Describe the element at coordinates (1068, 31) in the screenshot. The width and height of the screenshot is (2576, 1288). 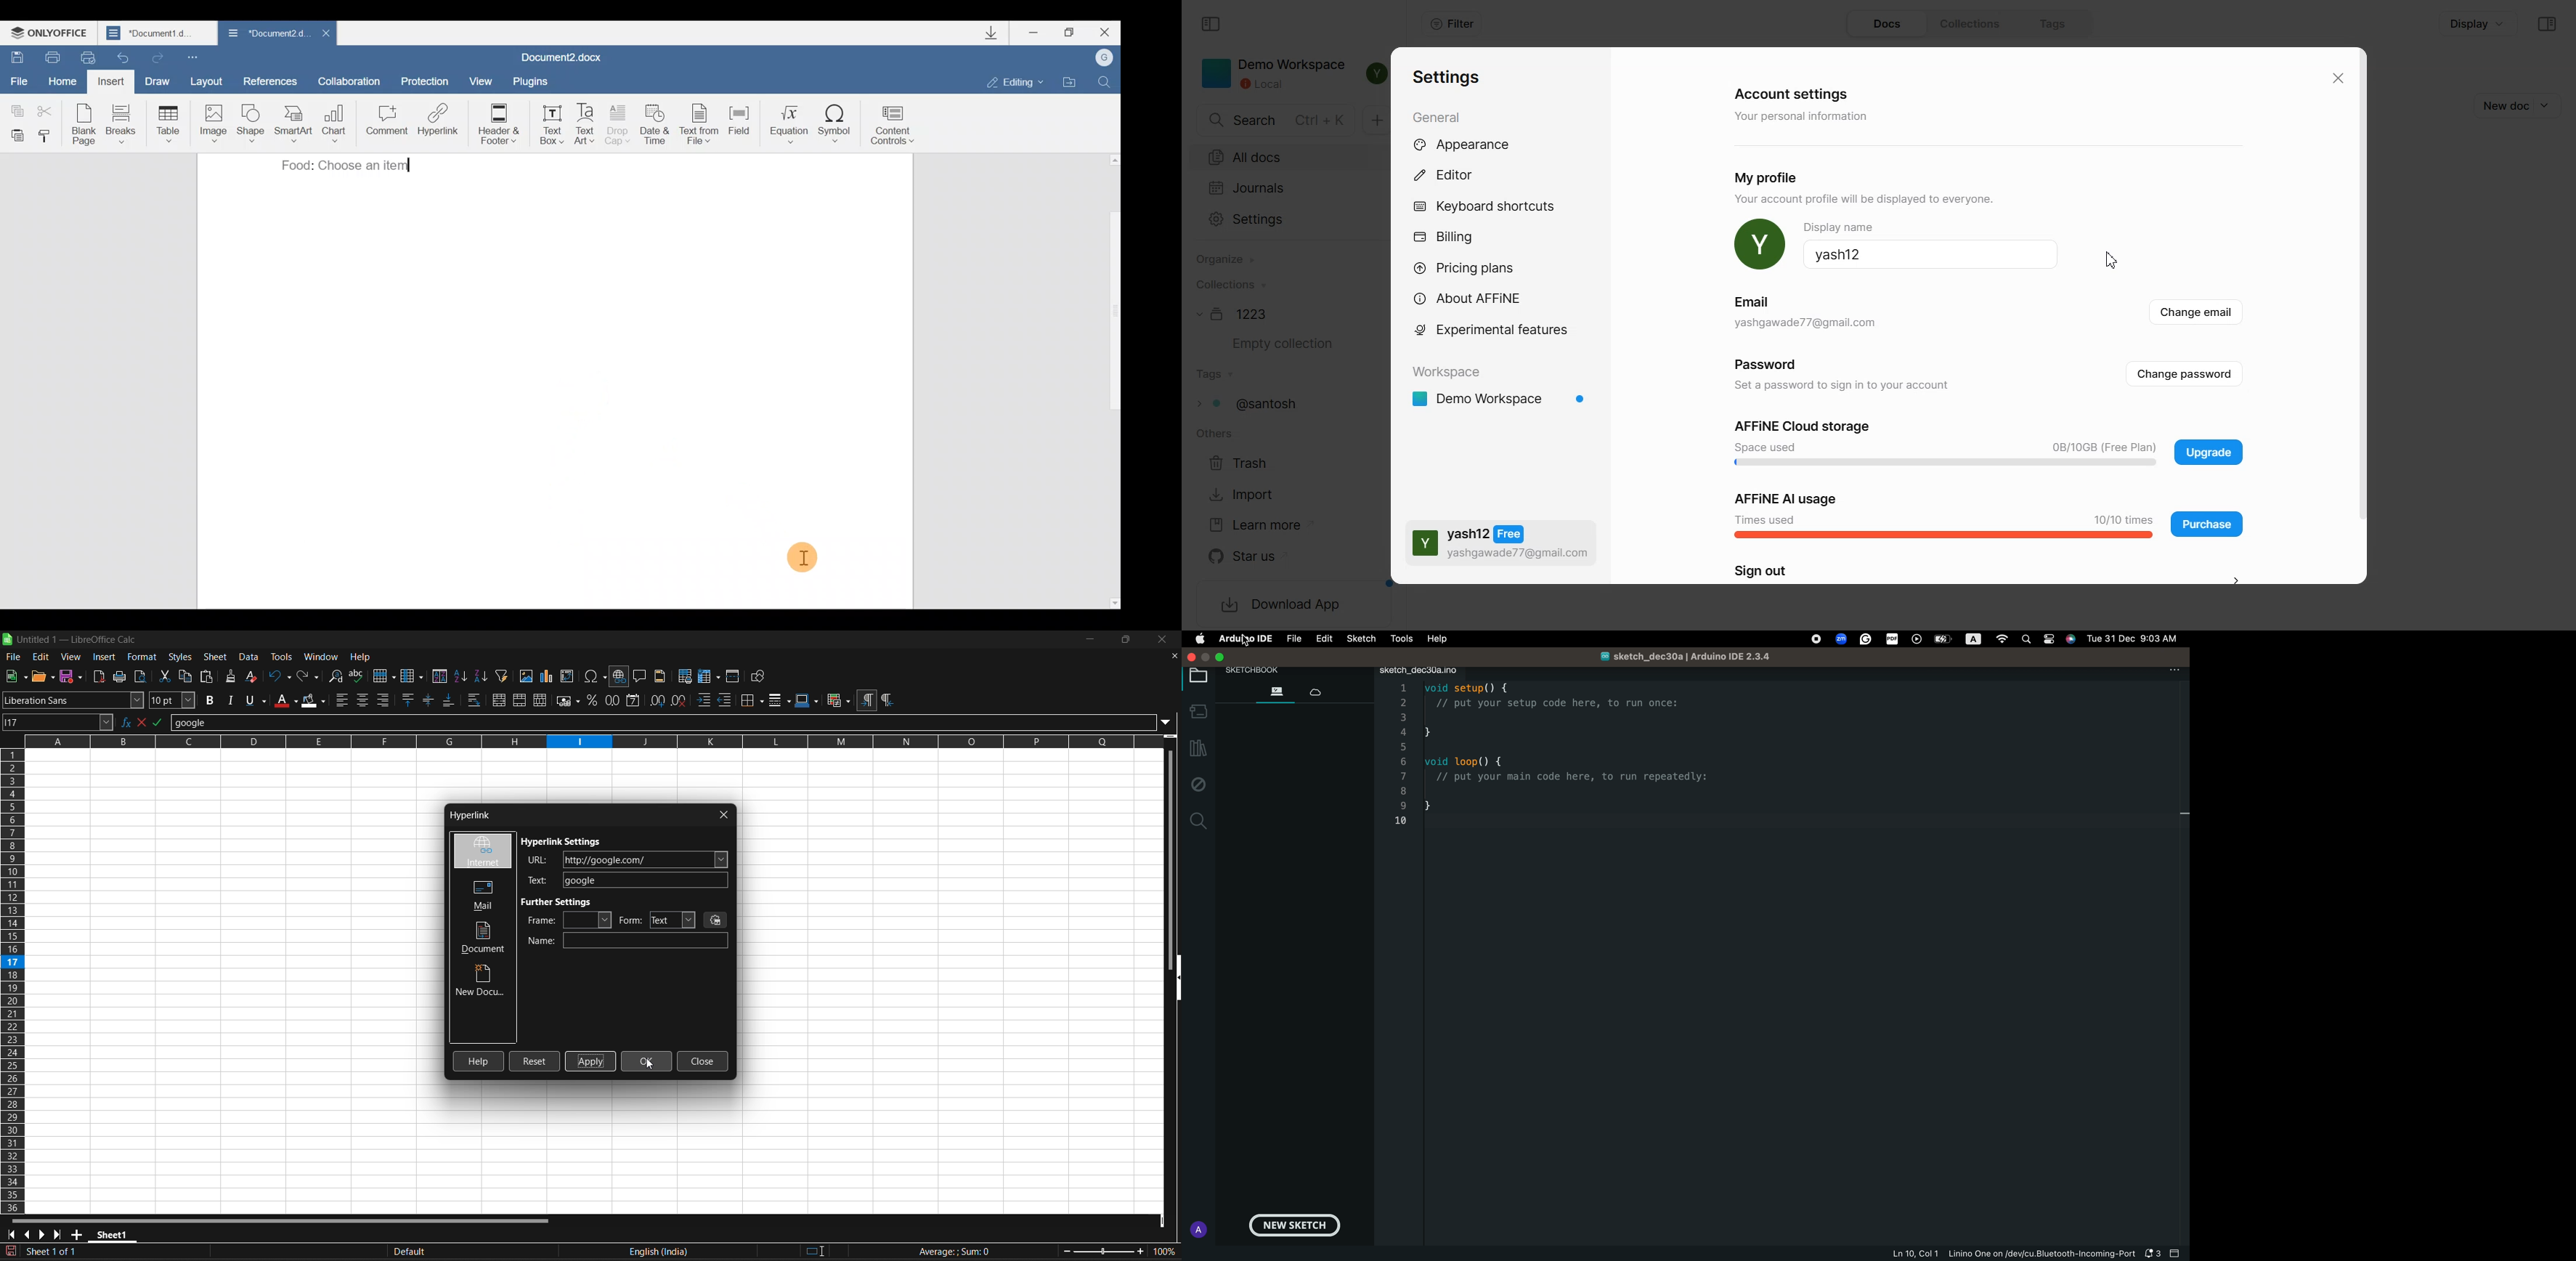
I see `Maximize` at that location.